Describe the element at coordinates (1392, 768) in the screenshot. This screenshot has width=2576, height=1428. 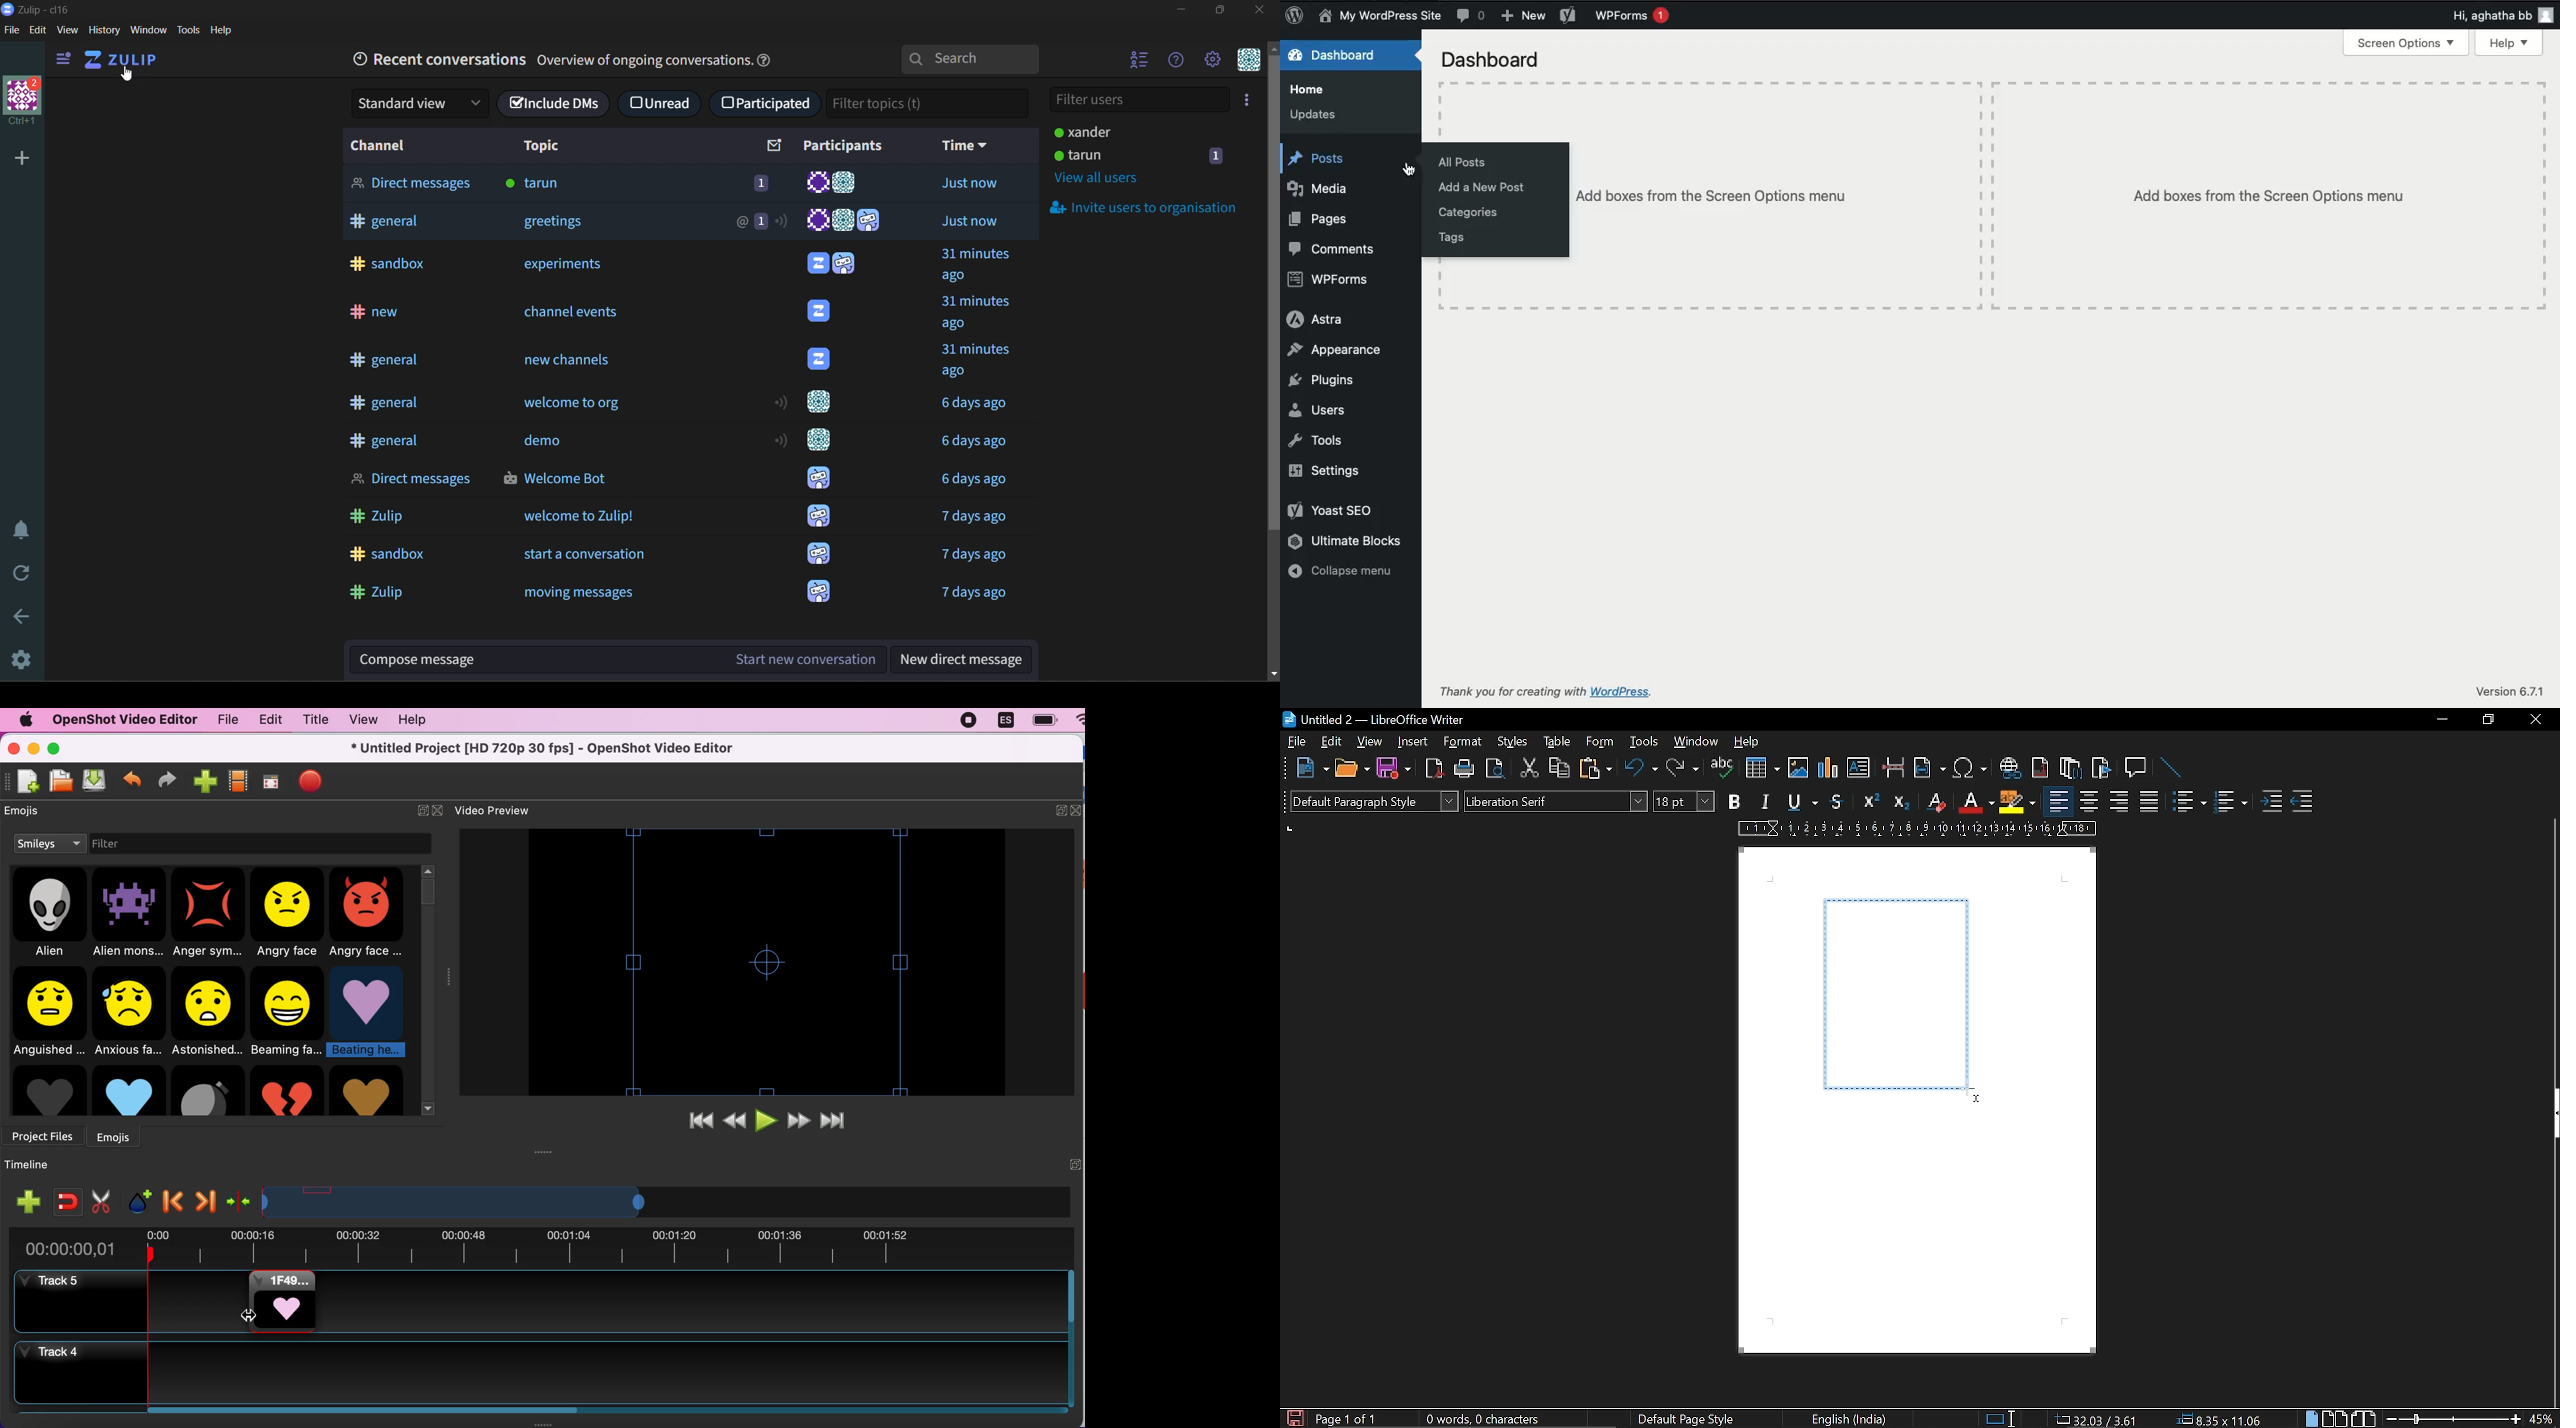
I see `save` at that location.